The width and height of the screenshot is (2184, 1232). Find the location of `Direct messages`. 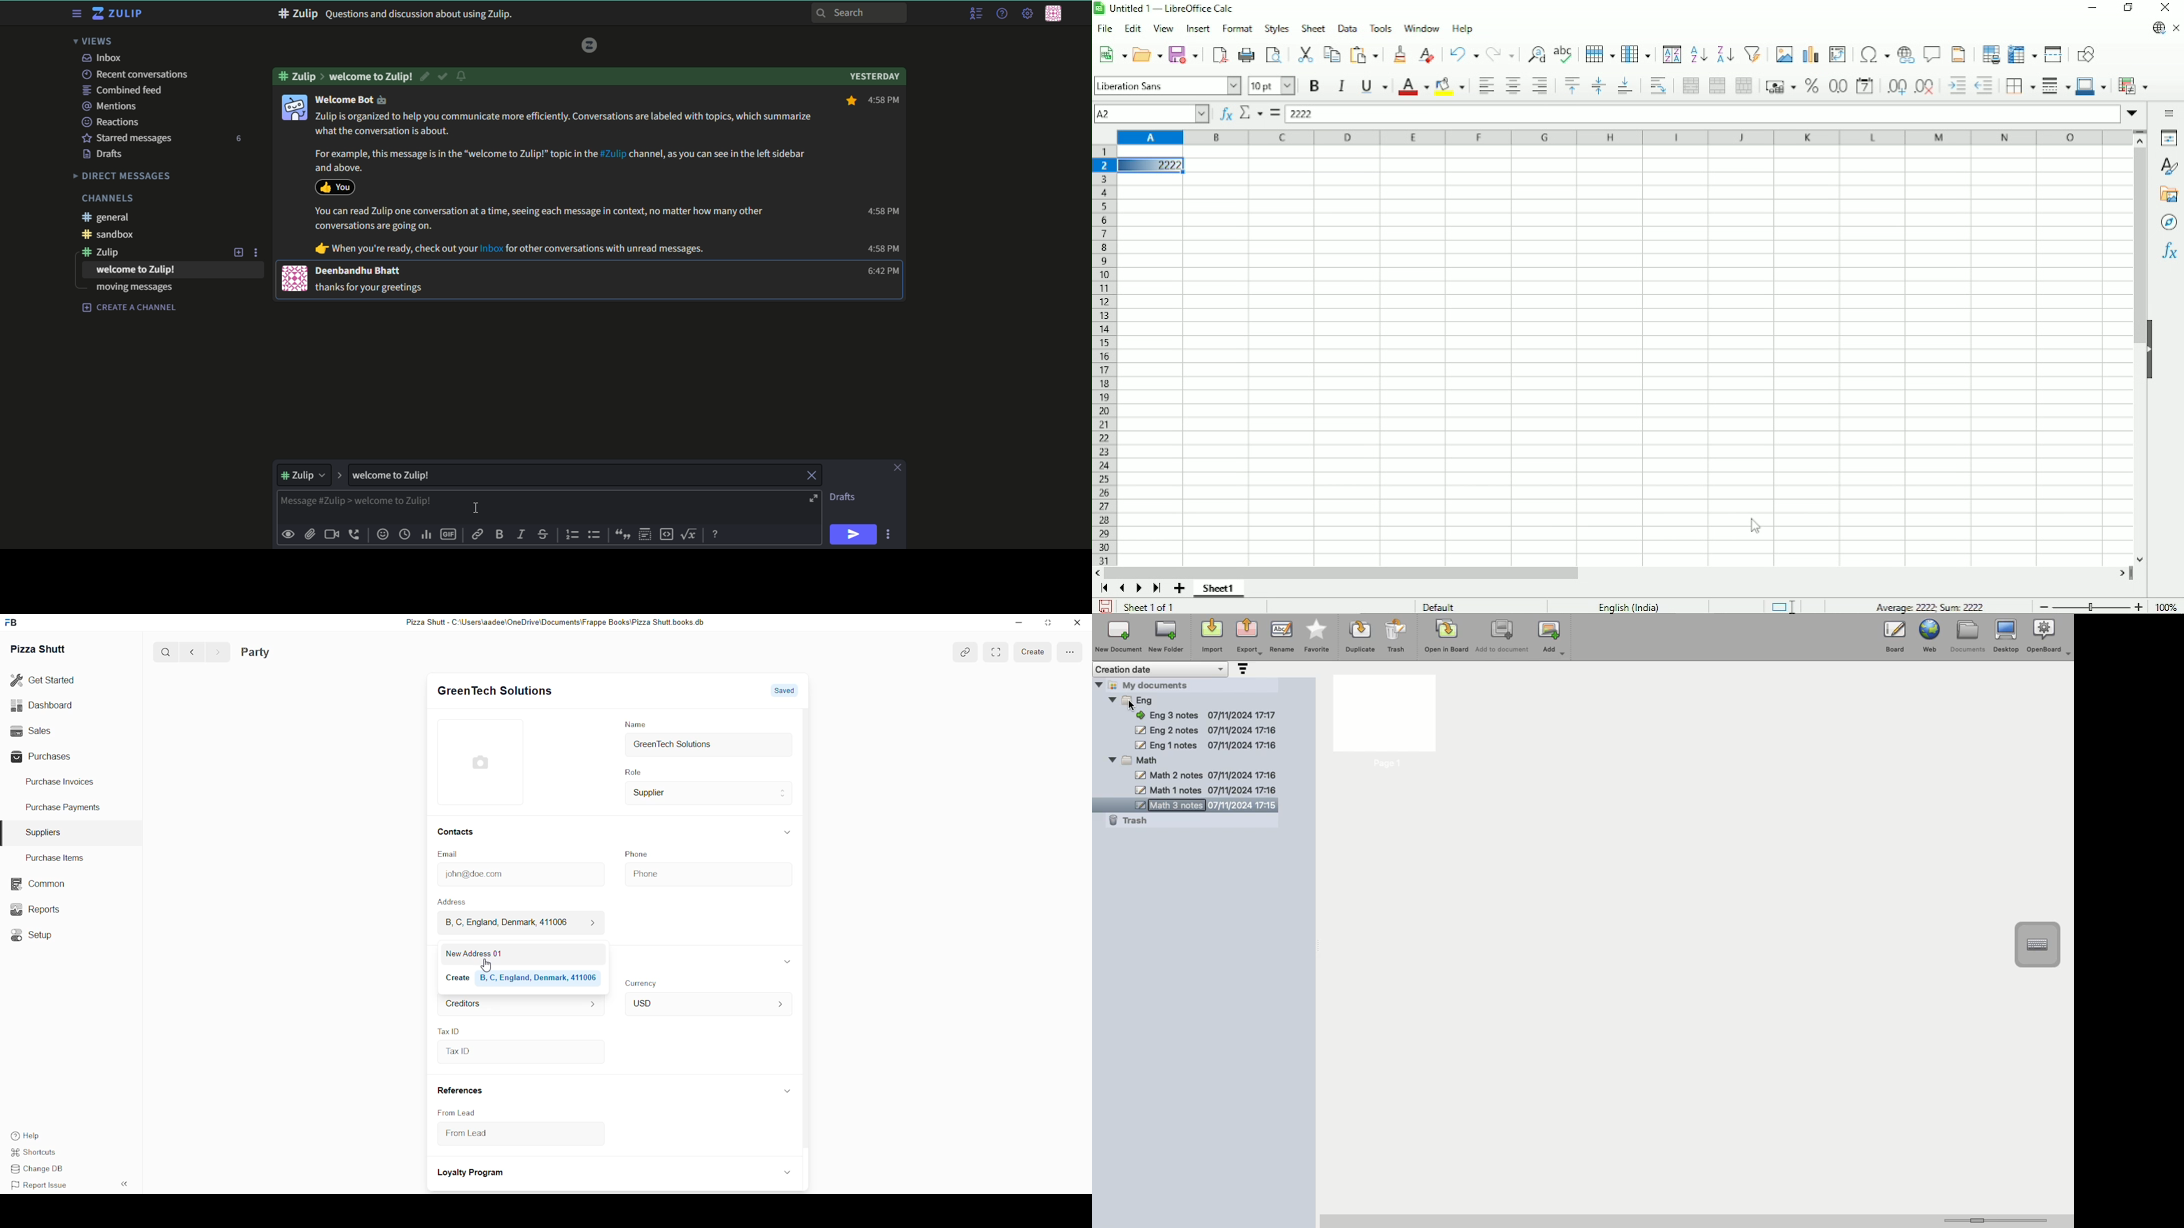

Direct messages is located at coordinates (123, 176).